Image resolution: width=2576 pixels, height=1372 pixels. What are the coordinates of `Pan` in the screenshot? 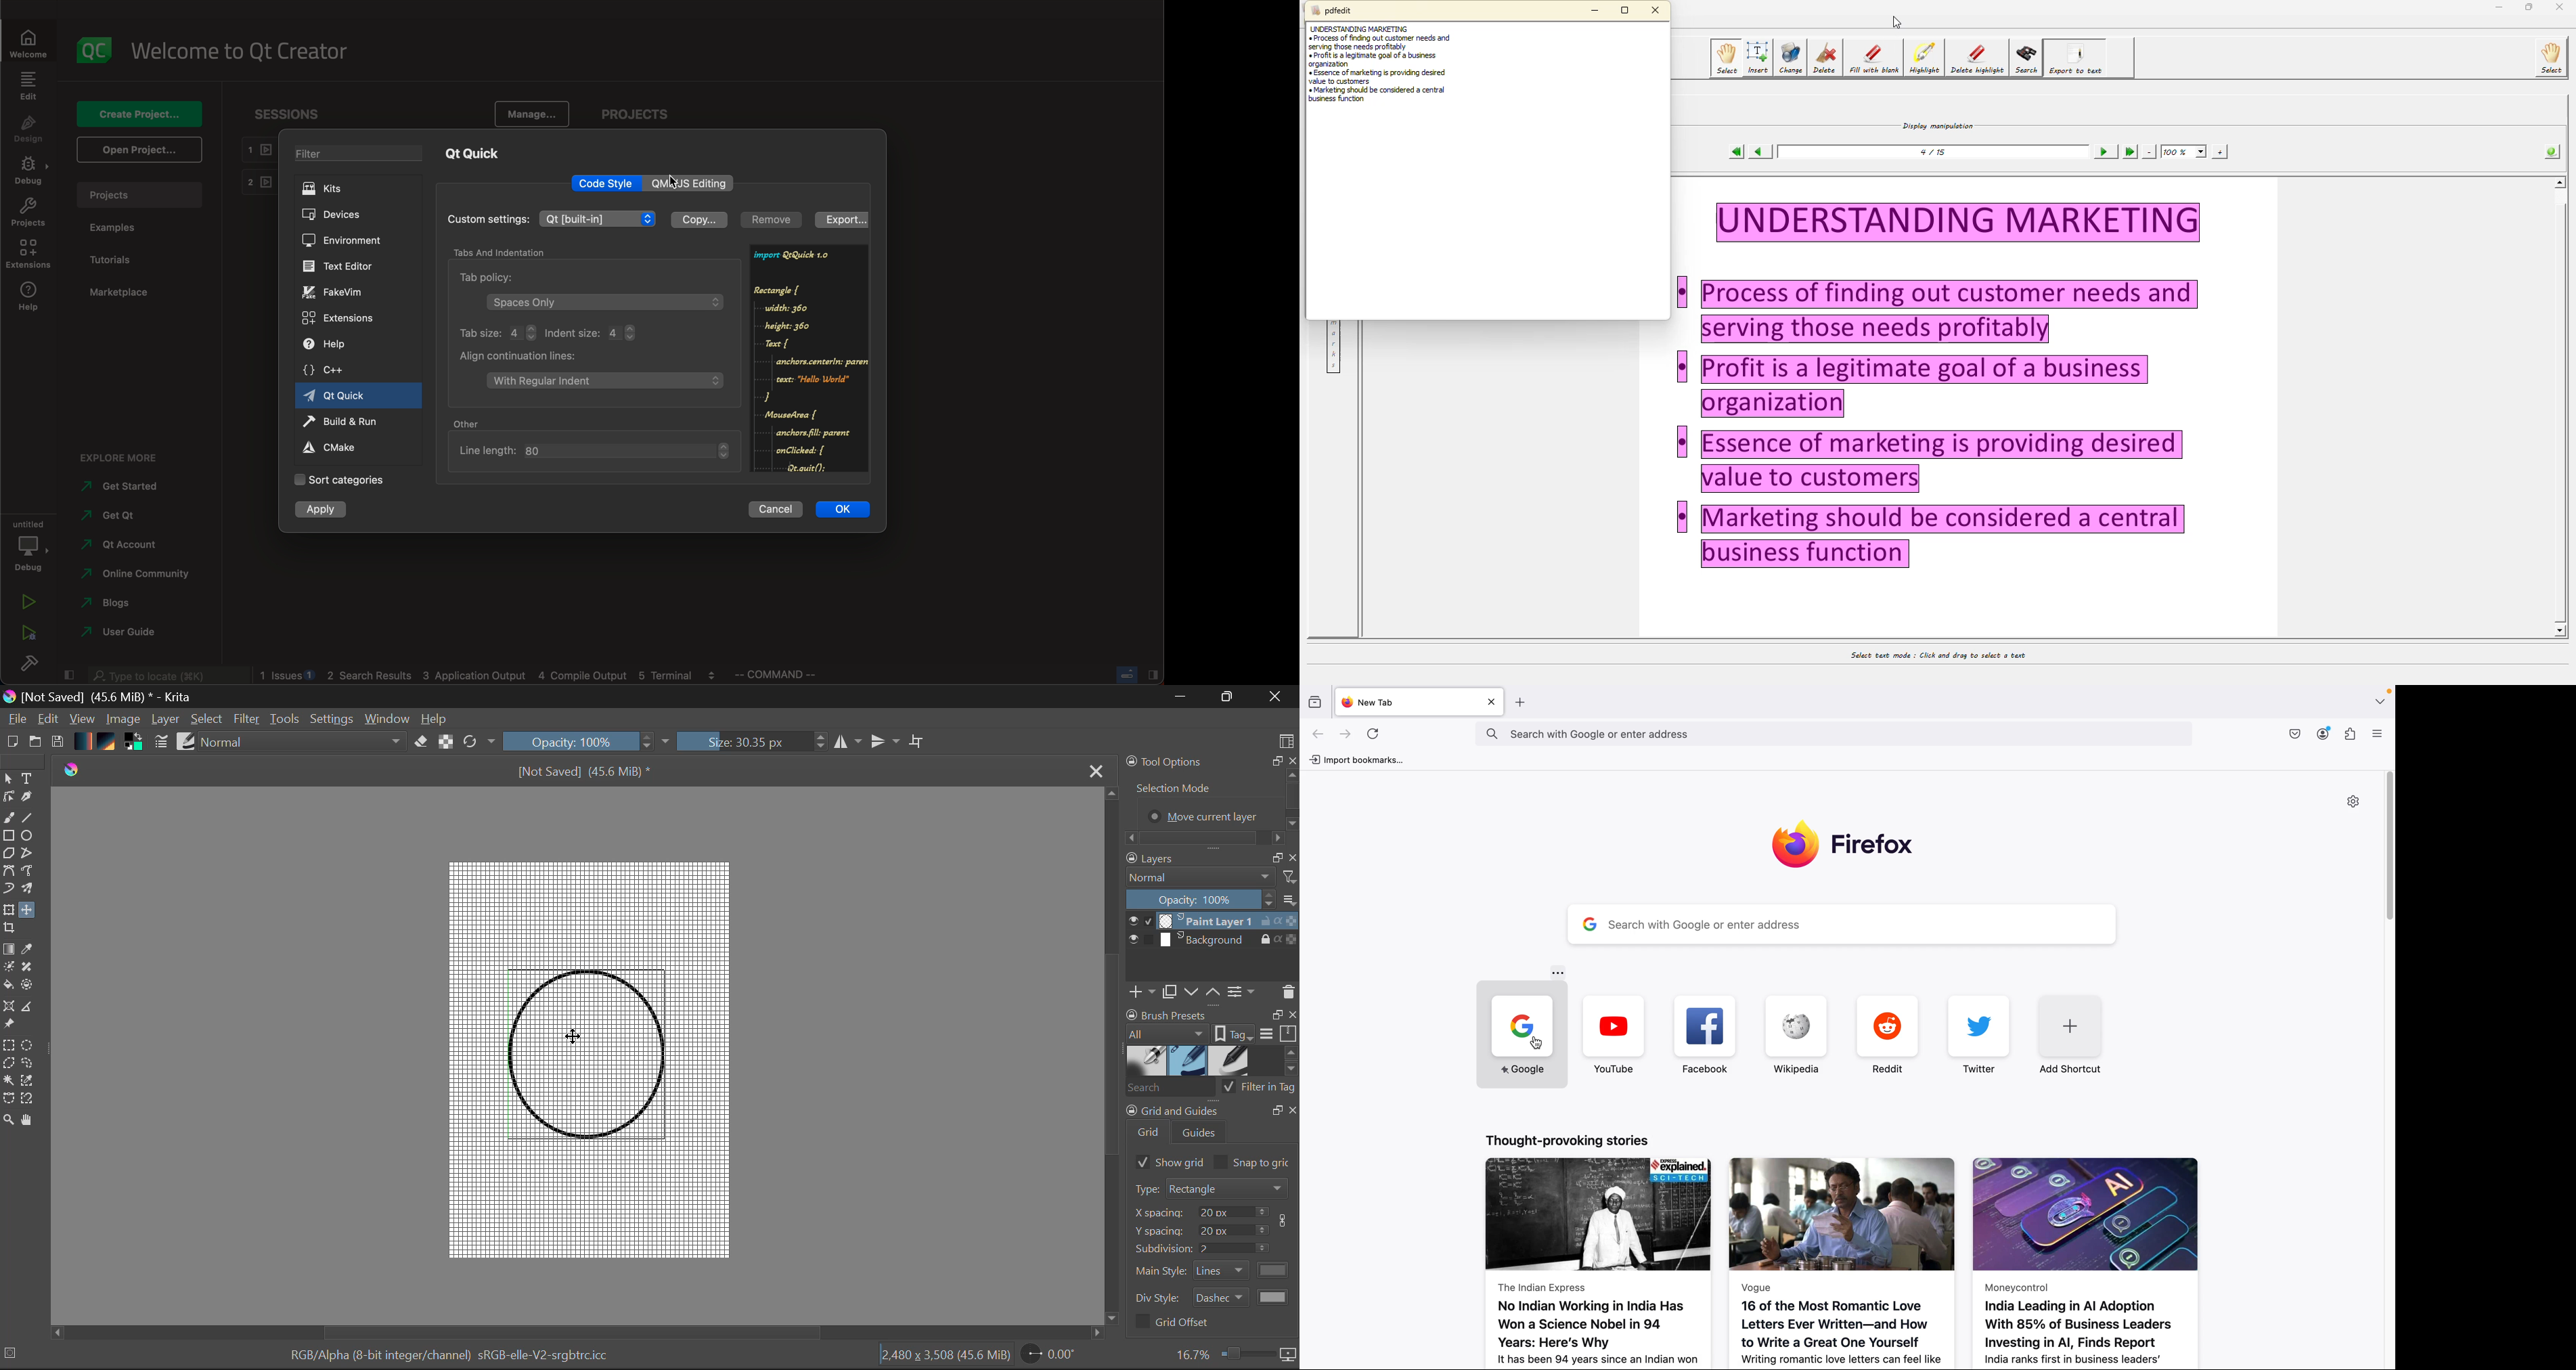 It's located at (30, 1120).